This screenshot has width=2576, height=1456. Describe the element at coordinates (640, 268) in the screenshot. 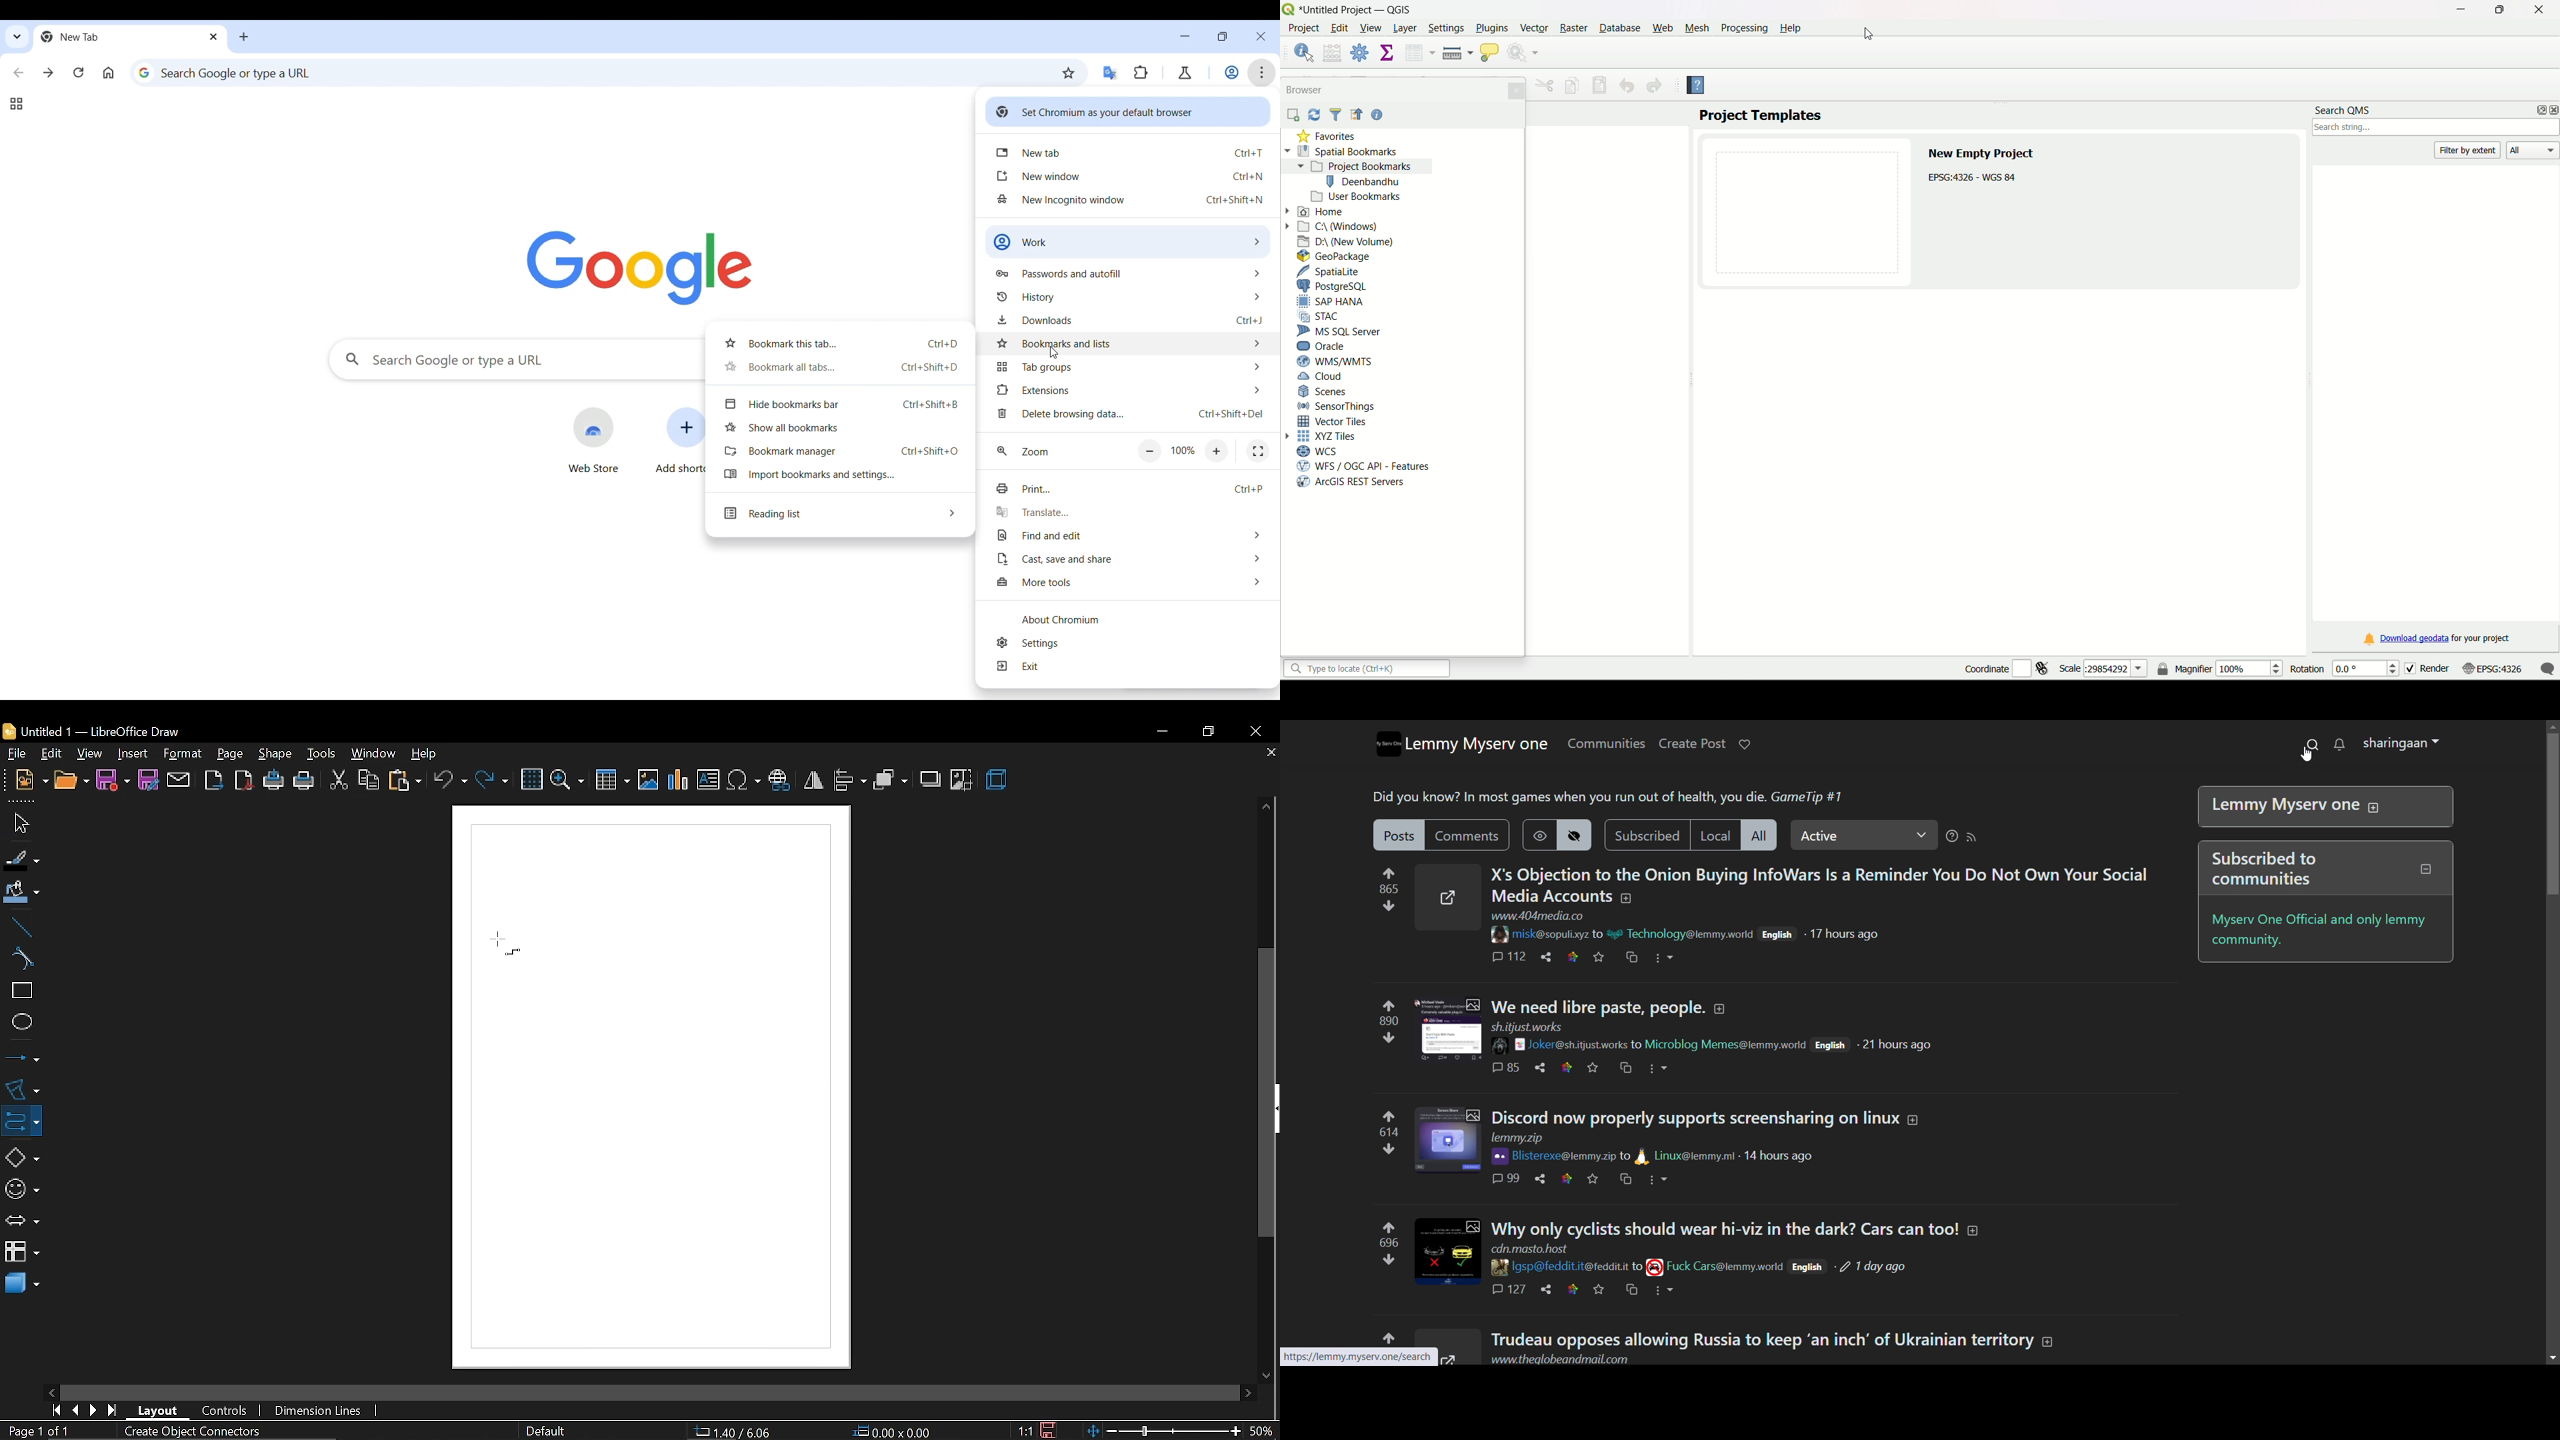

I see `google` at that location.